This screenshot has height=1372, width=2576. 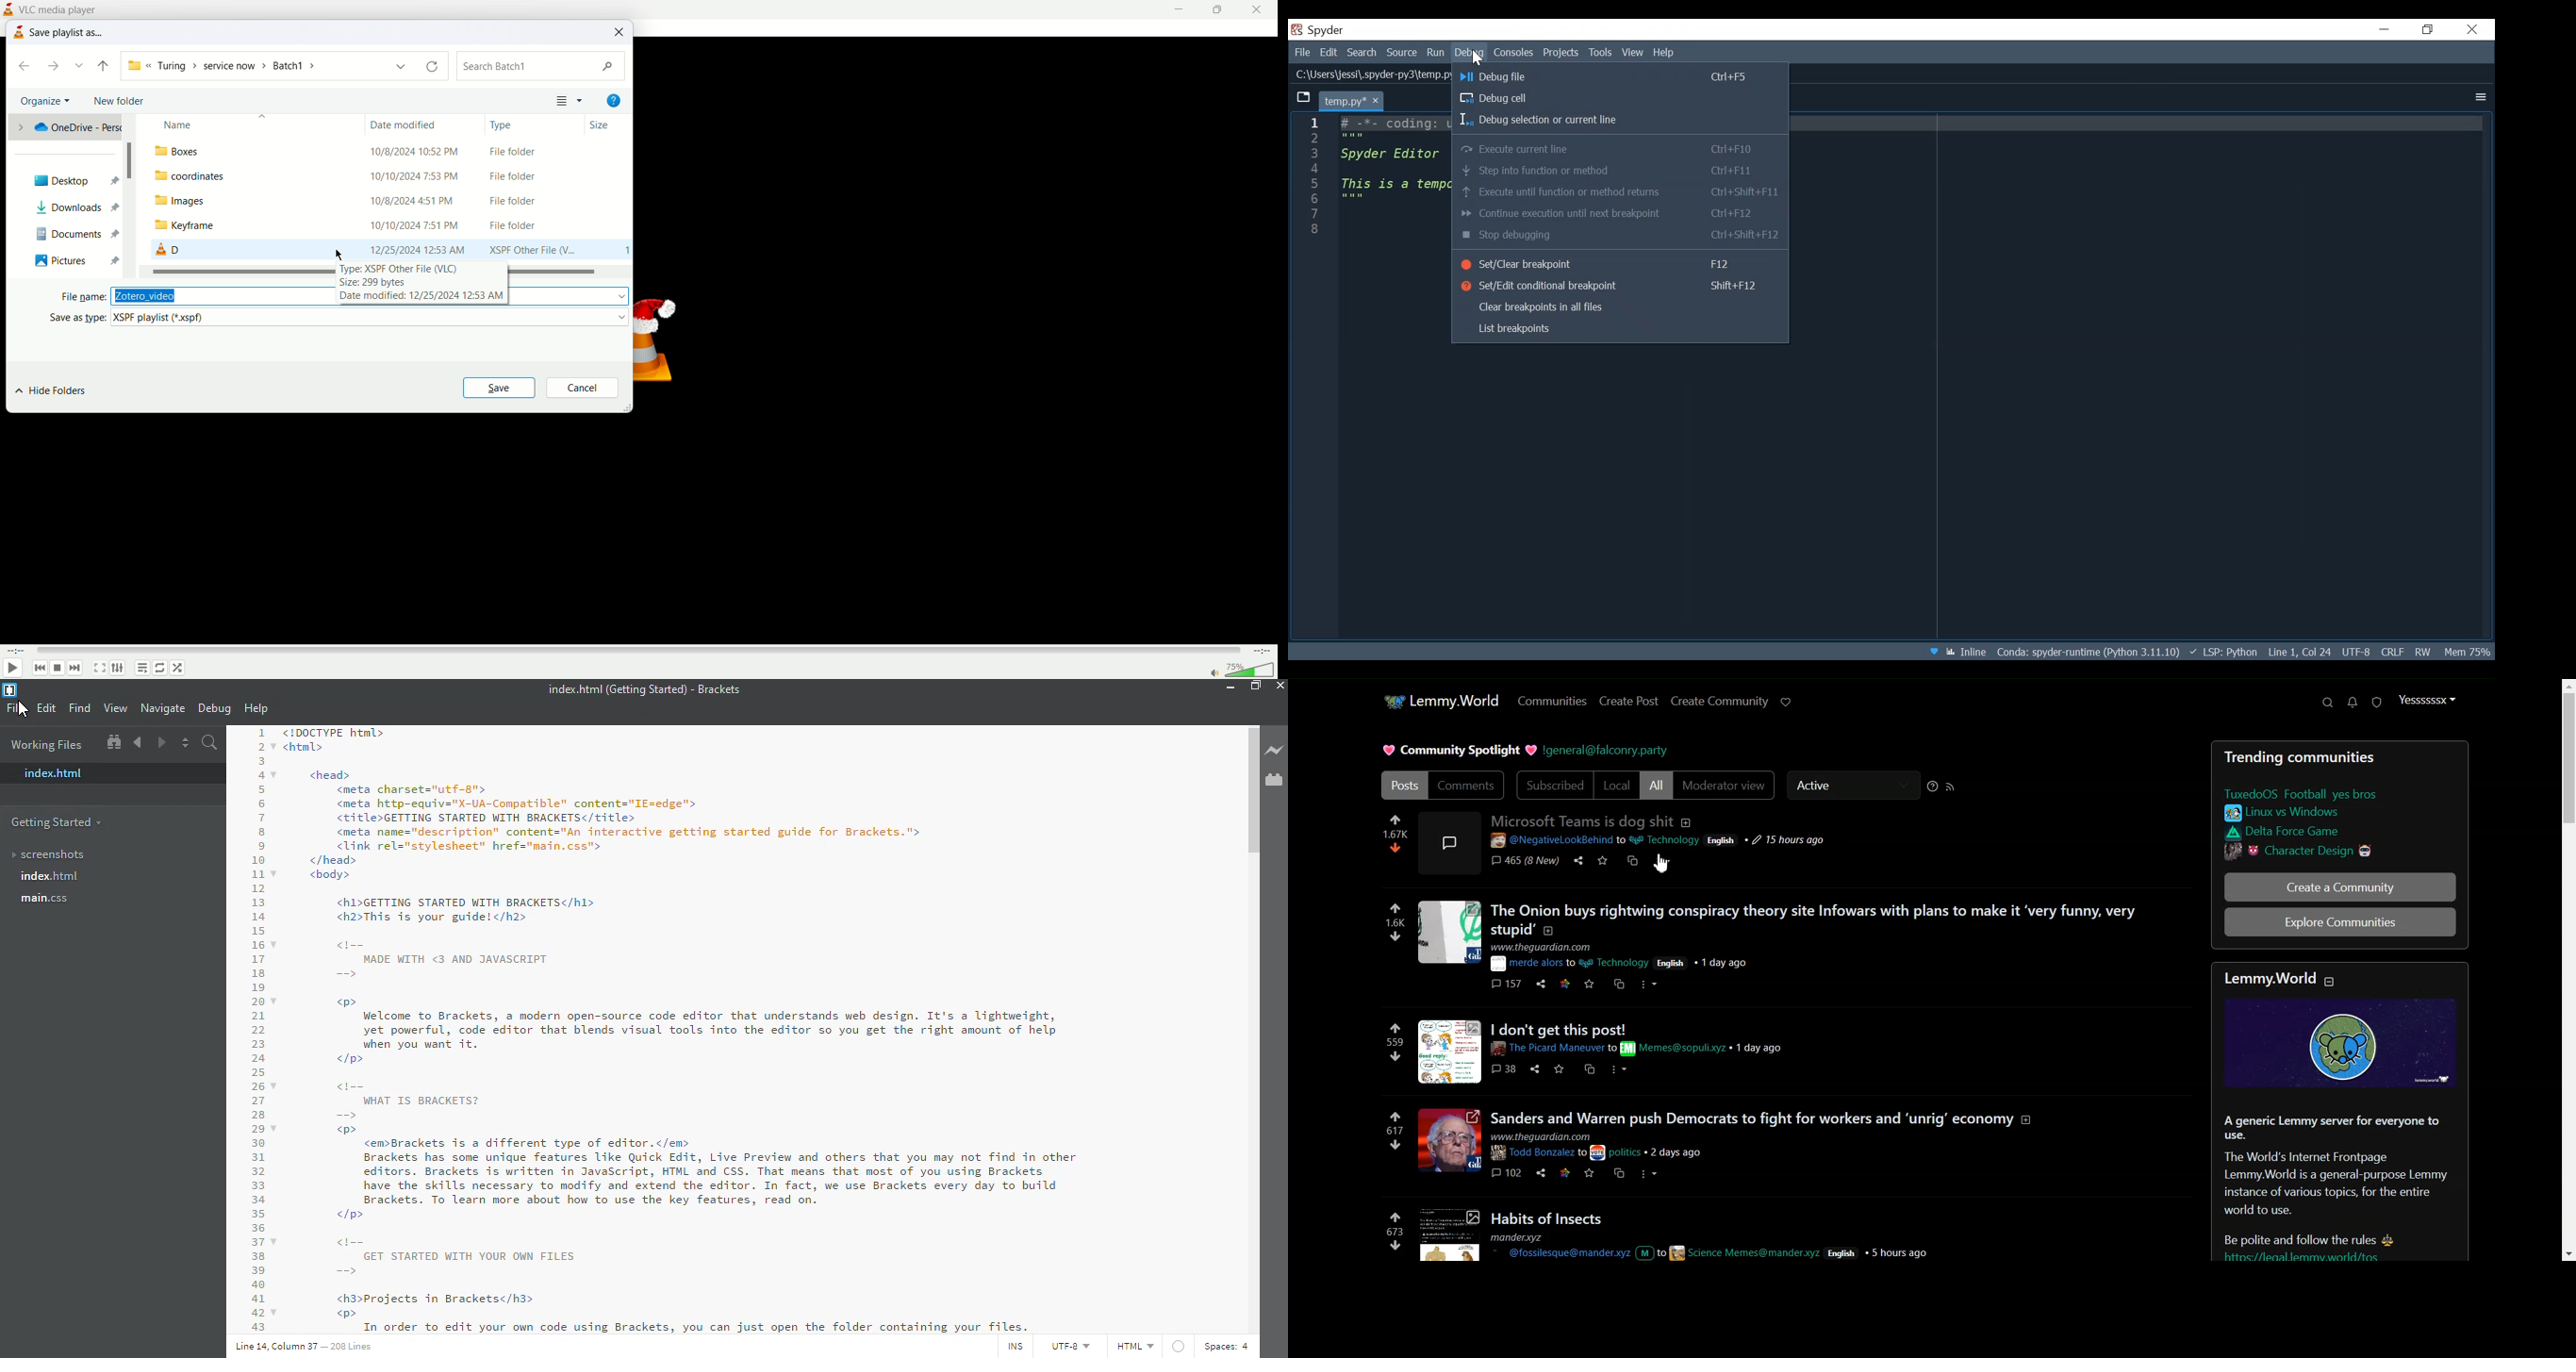 I want to click on file, so click(x=15, y=709).